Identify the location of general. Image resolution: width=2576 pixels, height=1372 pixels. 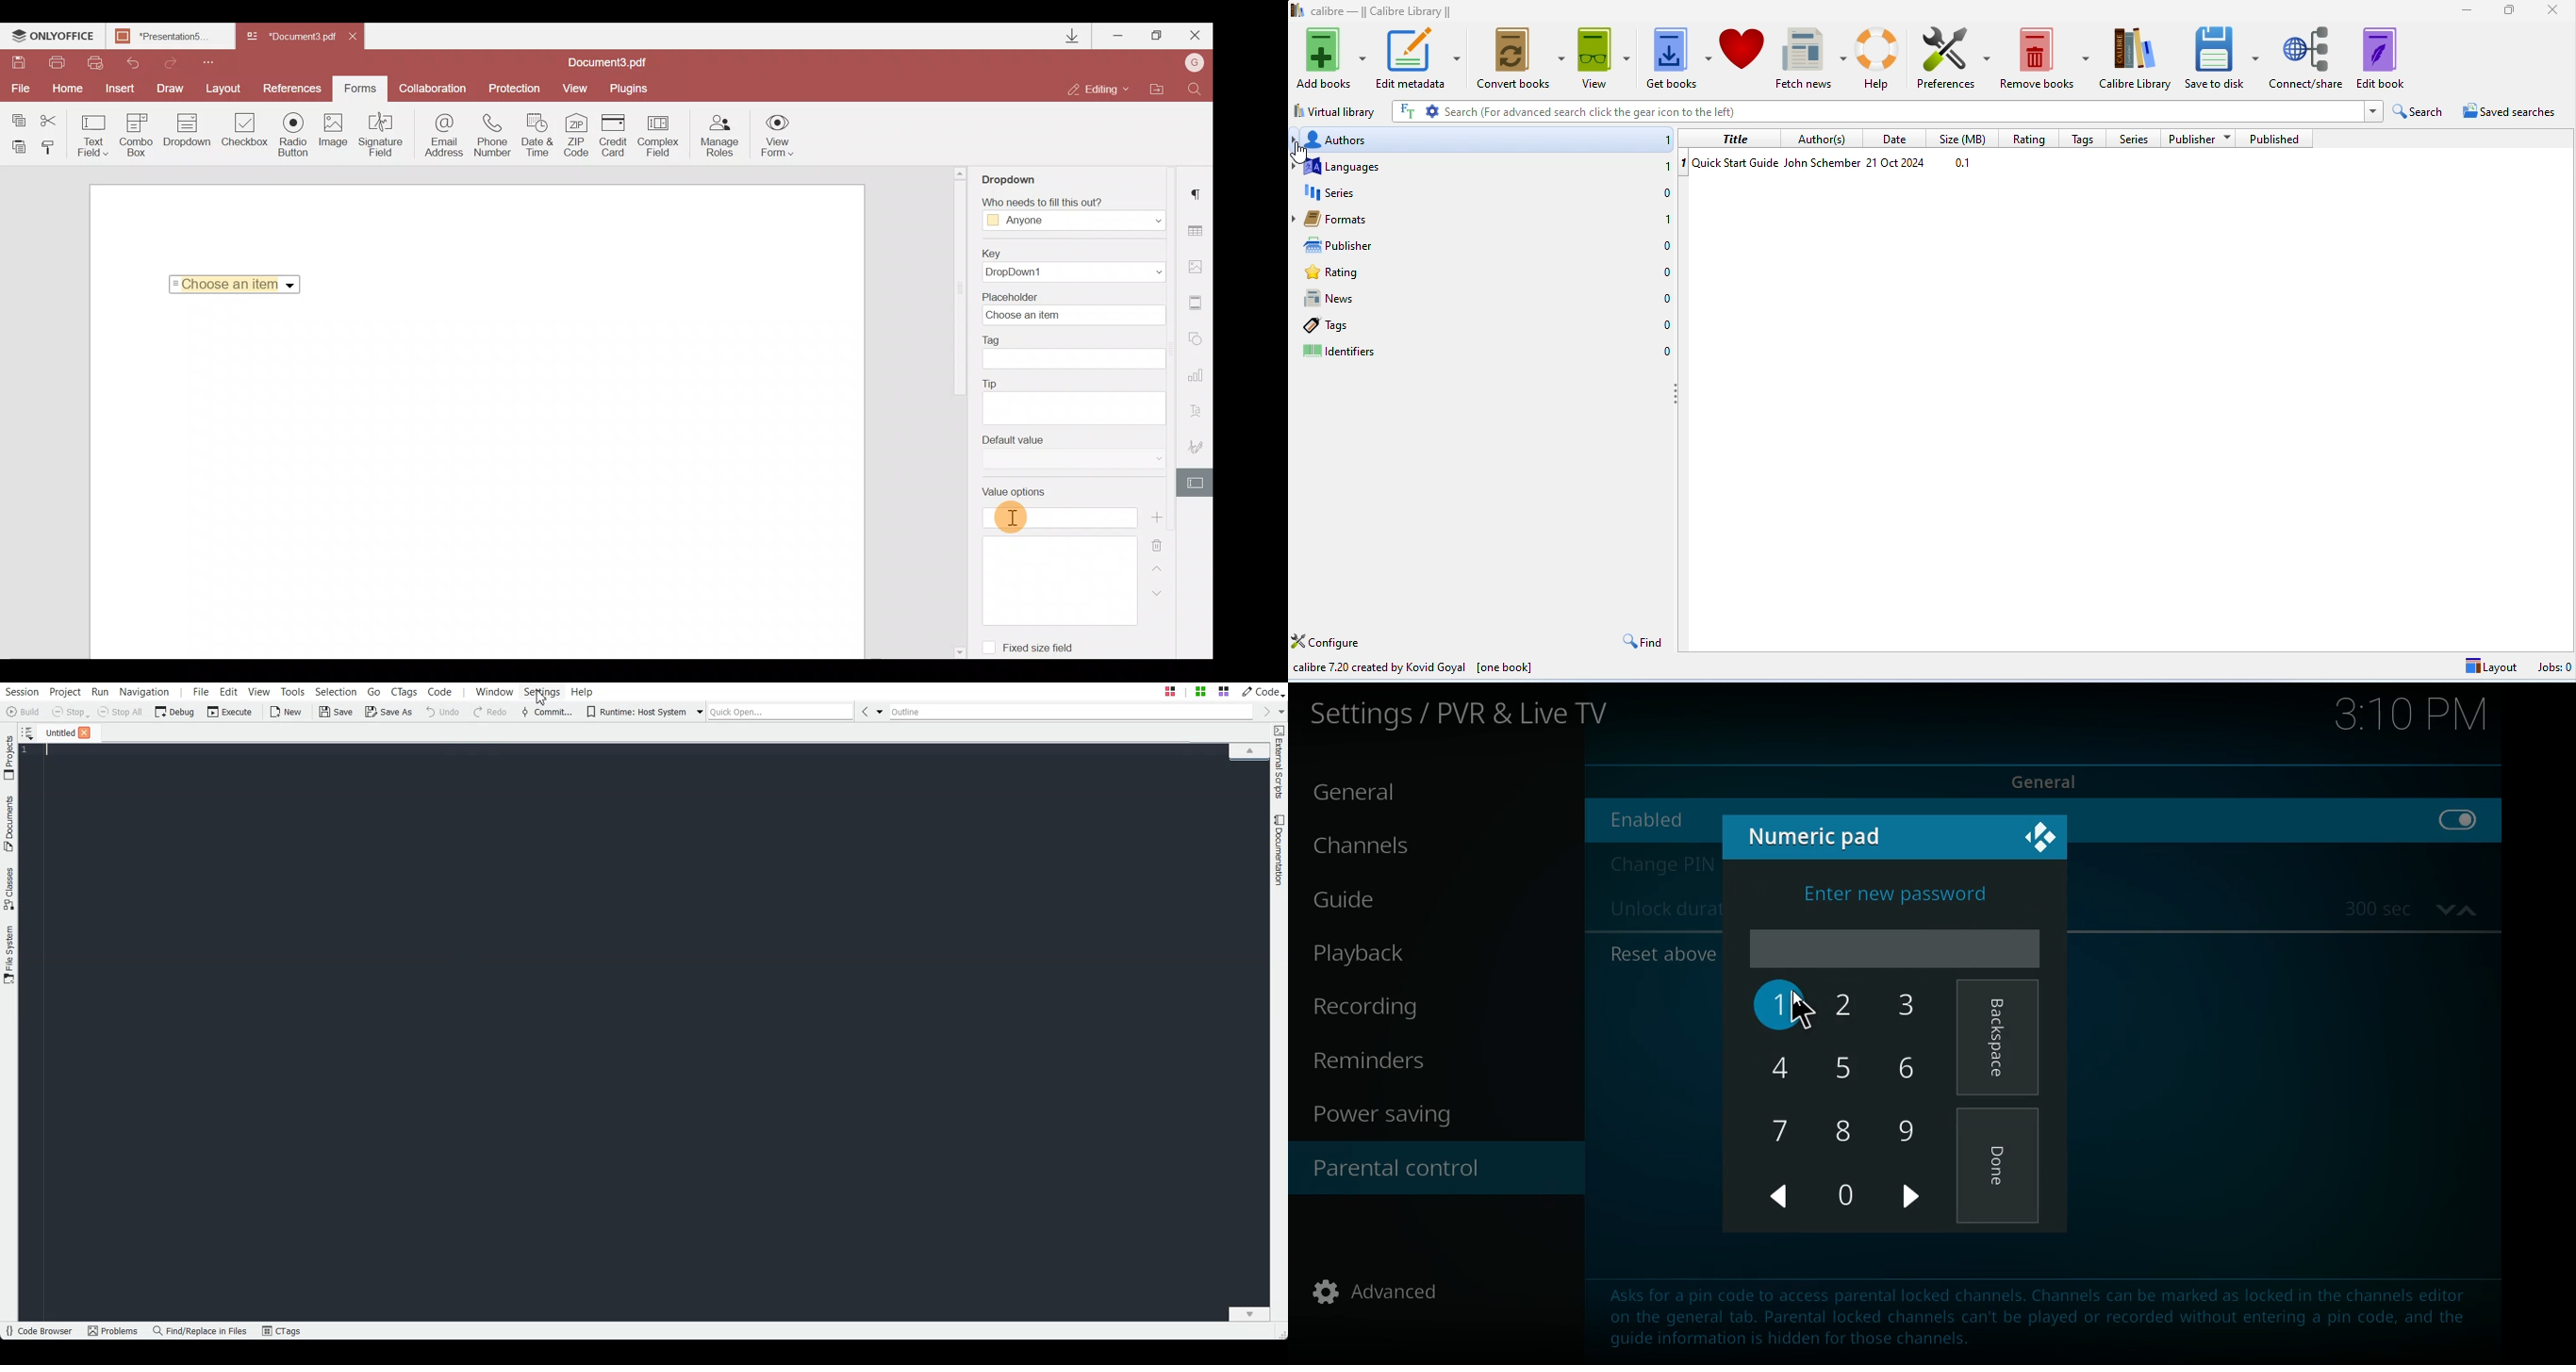
(2060, 779).